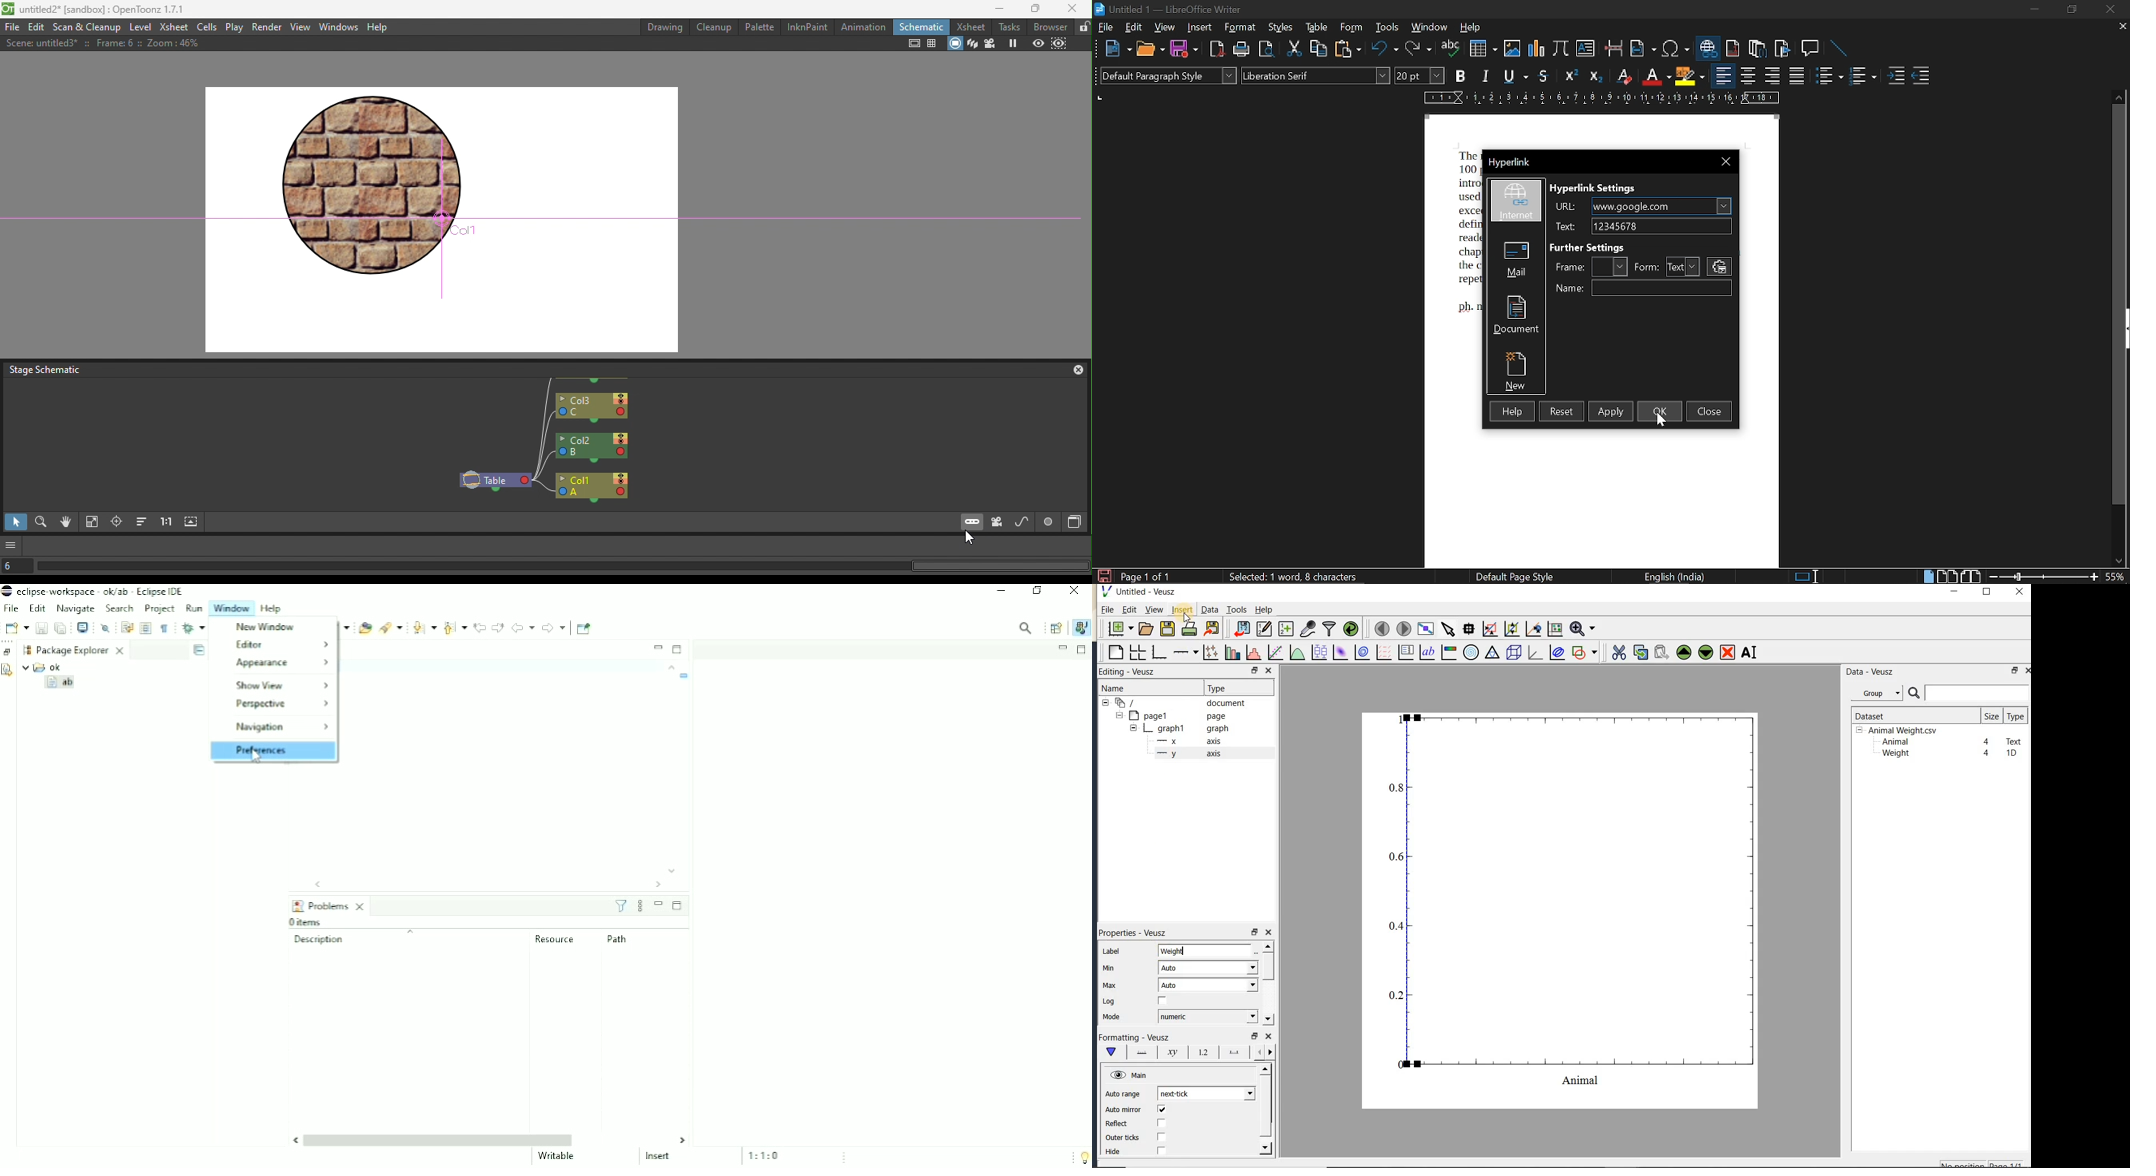  I want to click on arrange graphs in a grid, so click(1137, 652).